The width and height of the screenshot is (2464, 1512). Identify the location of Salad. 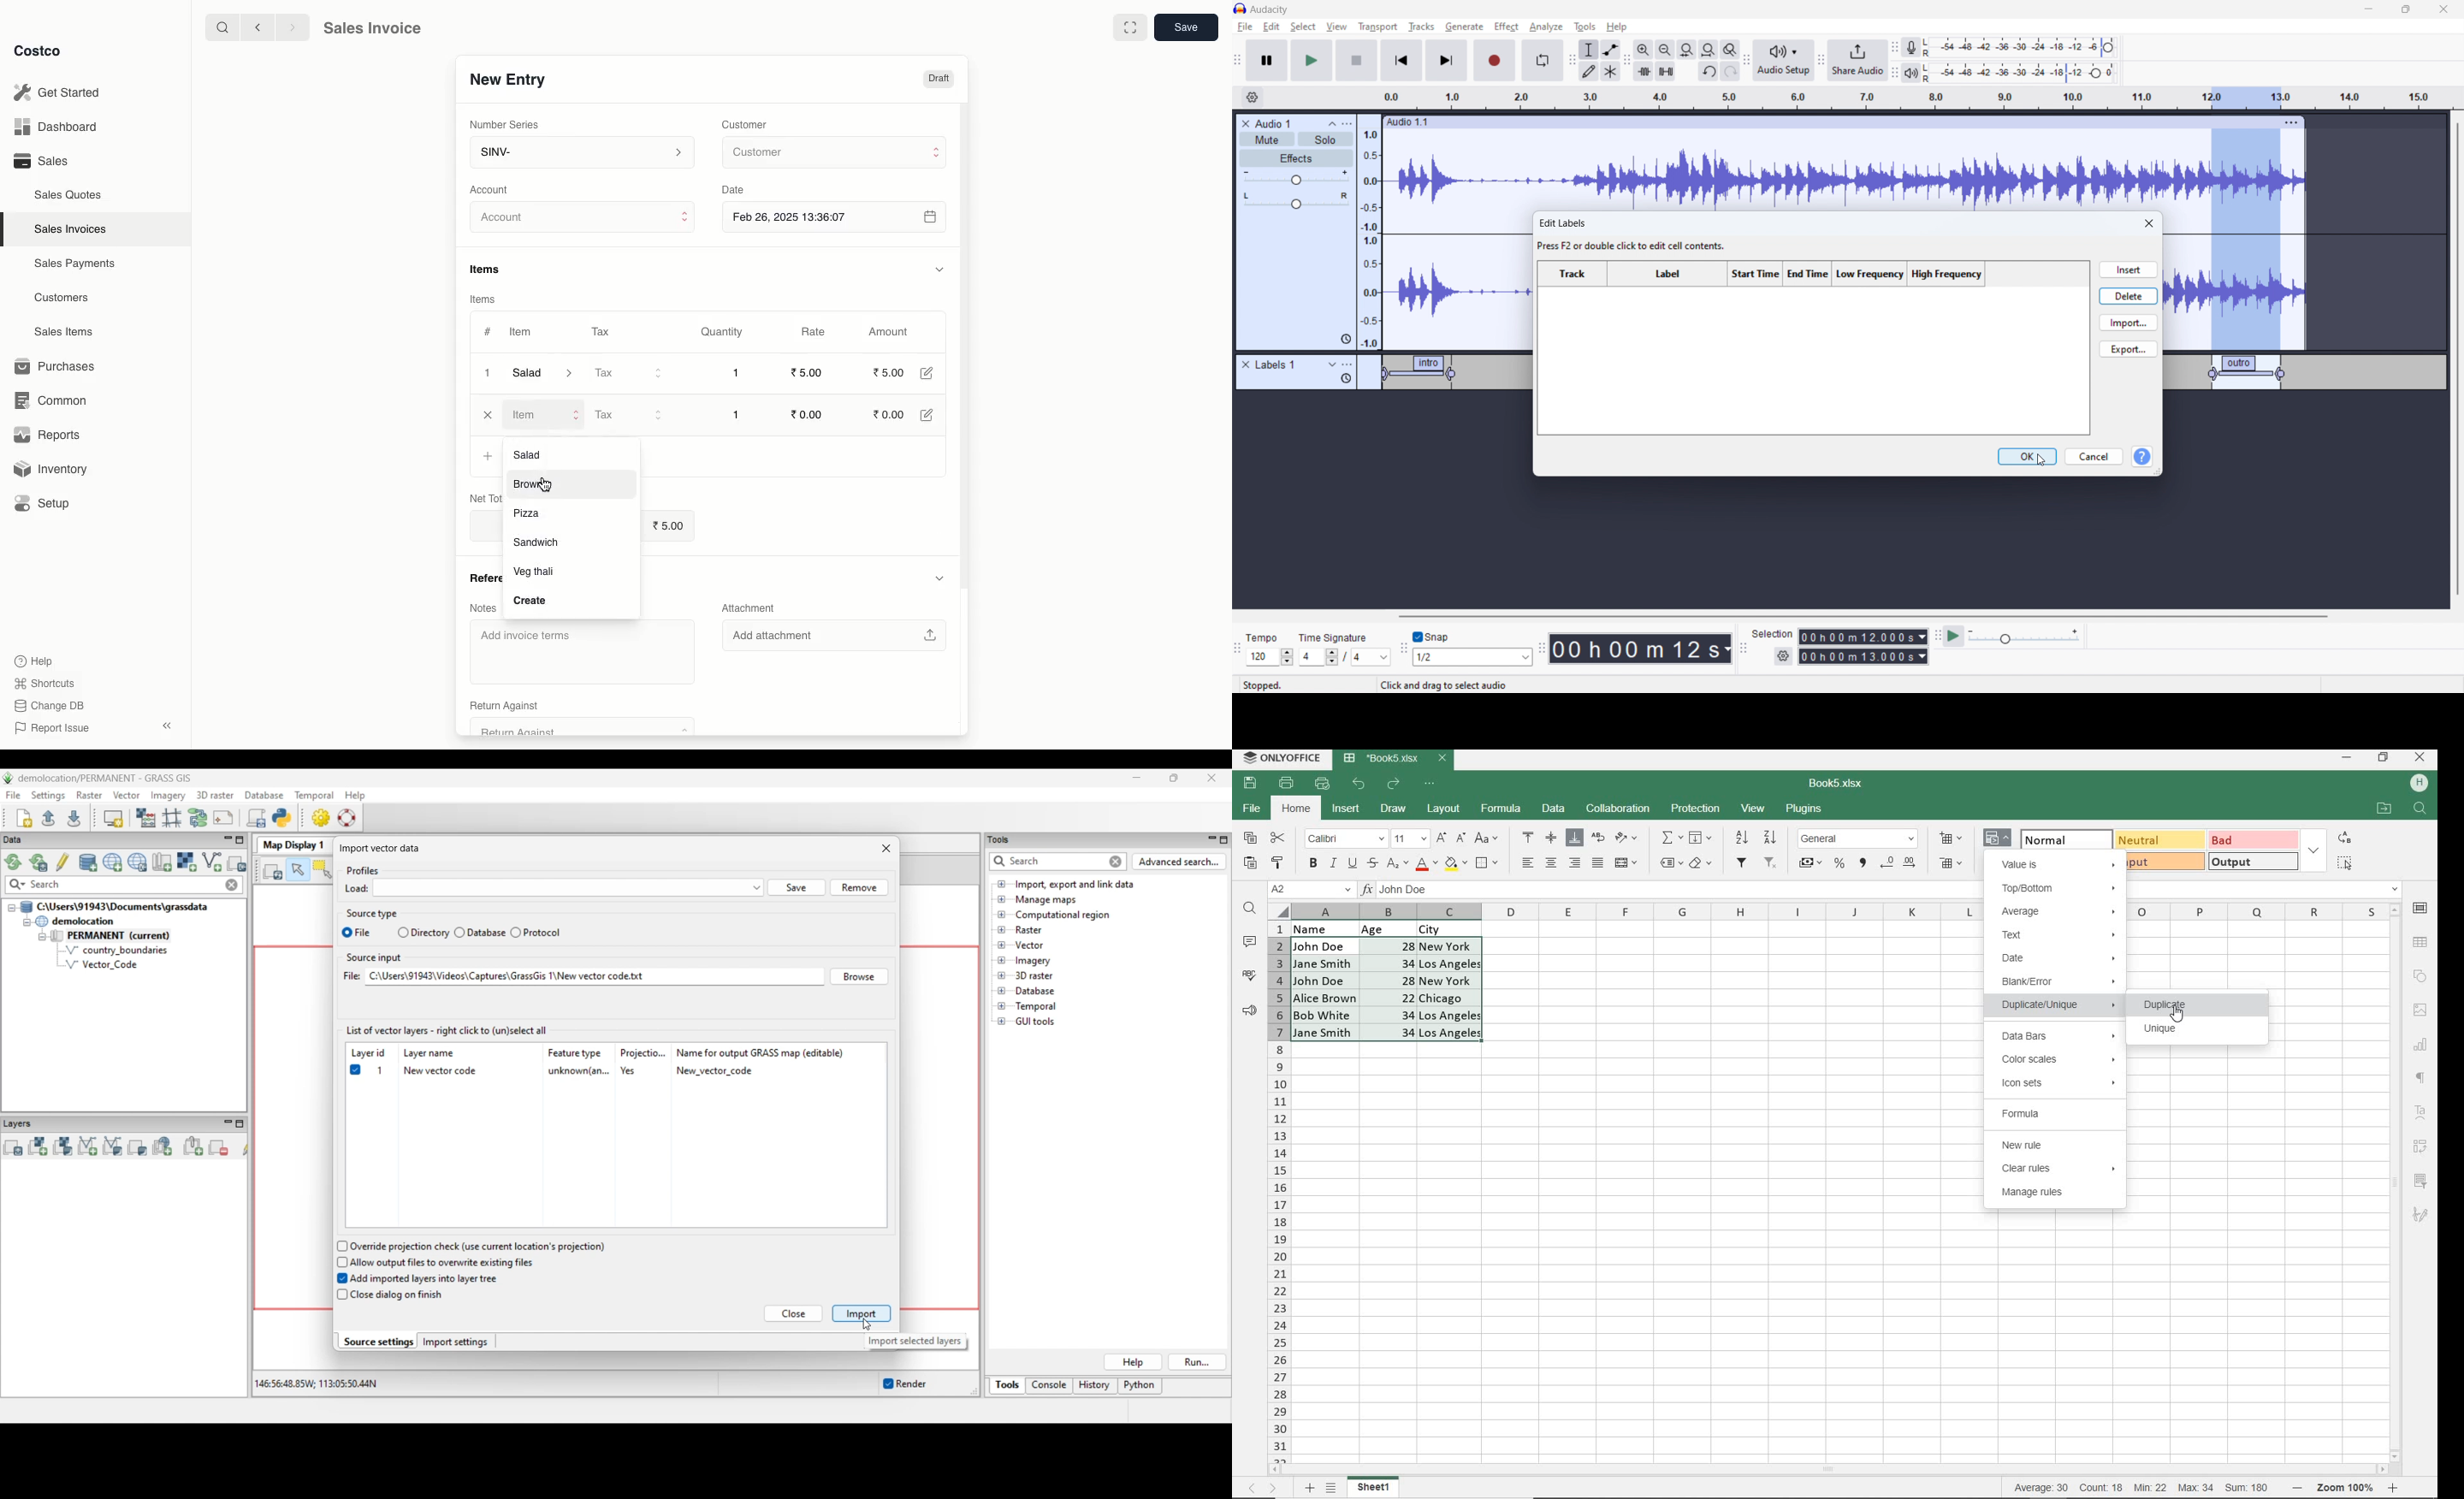
(531, 455).